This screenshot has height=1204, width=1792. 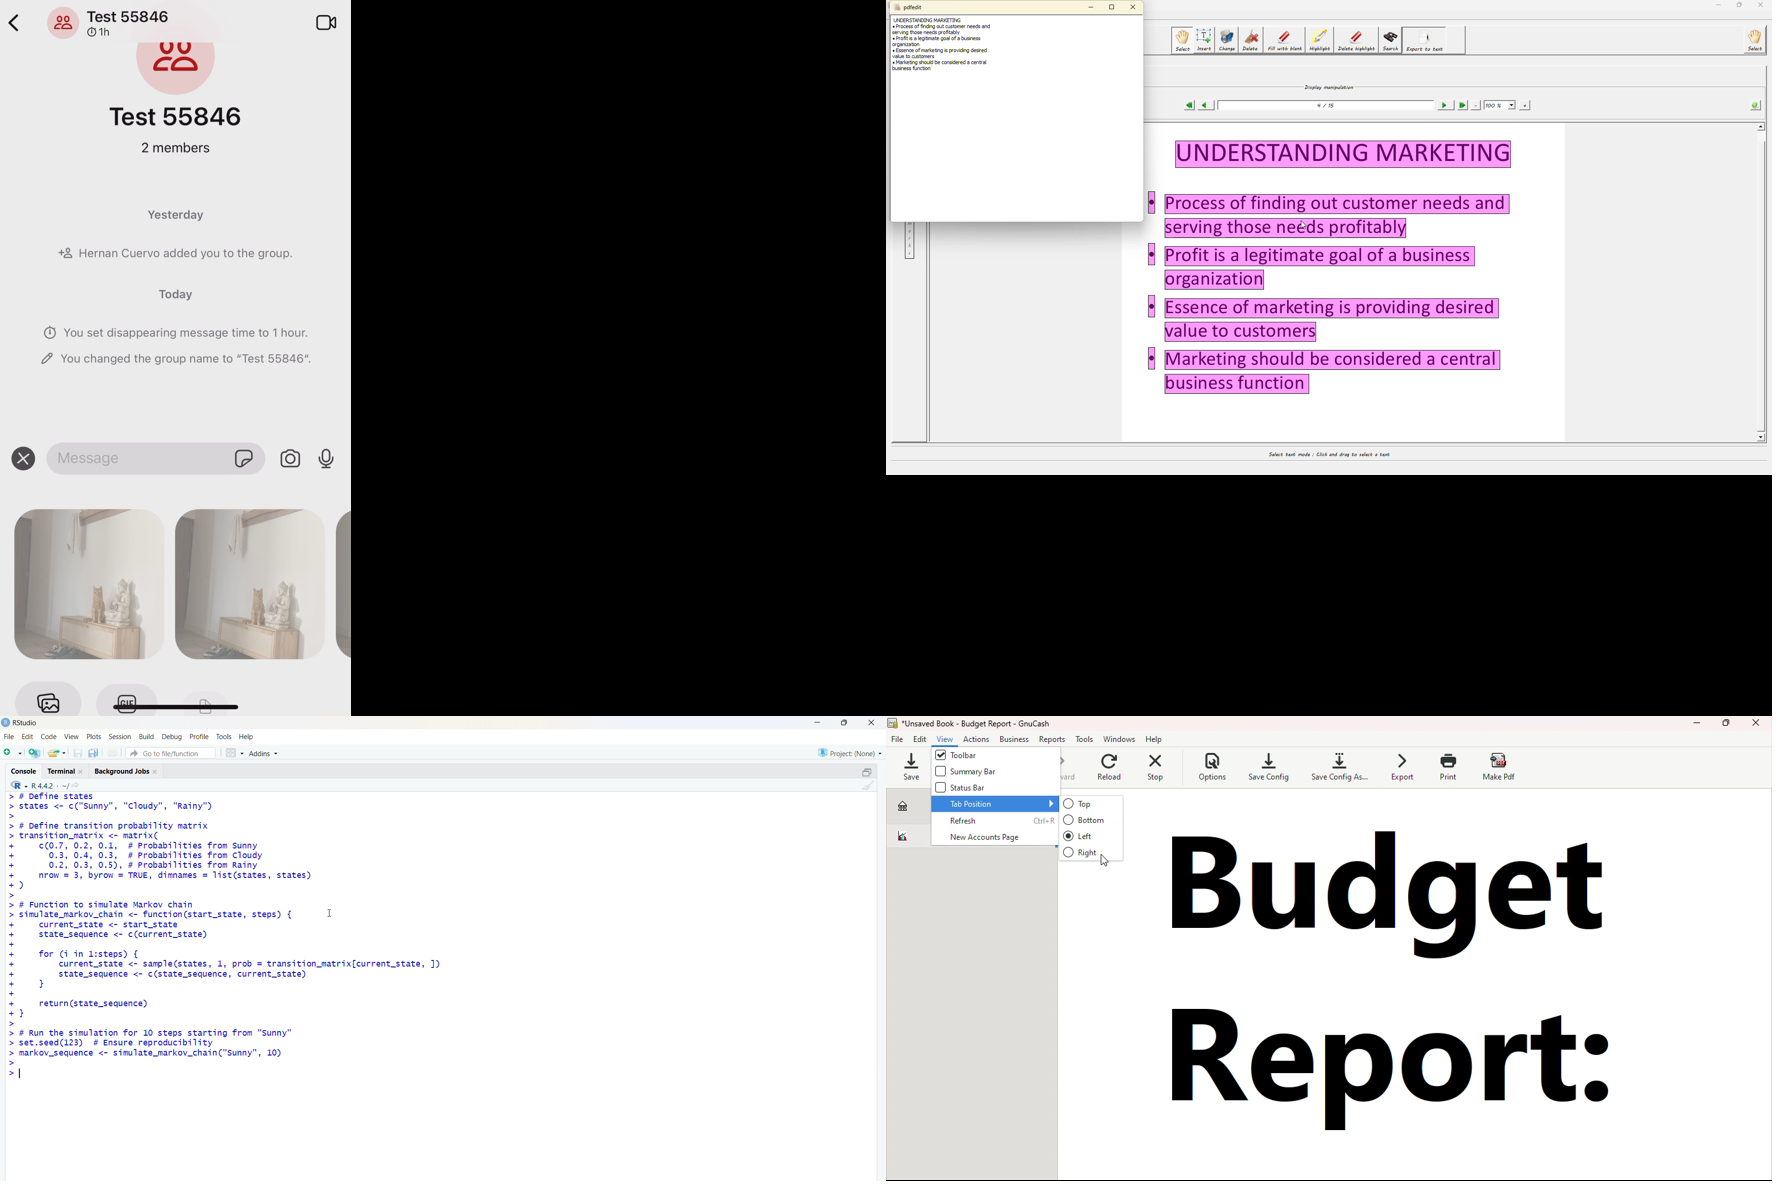 What do you see at coordinates (225, 735) in the screenshot?
I see `tools` at bounding box center [225, 735].